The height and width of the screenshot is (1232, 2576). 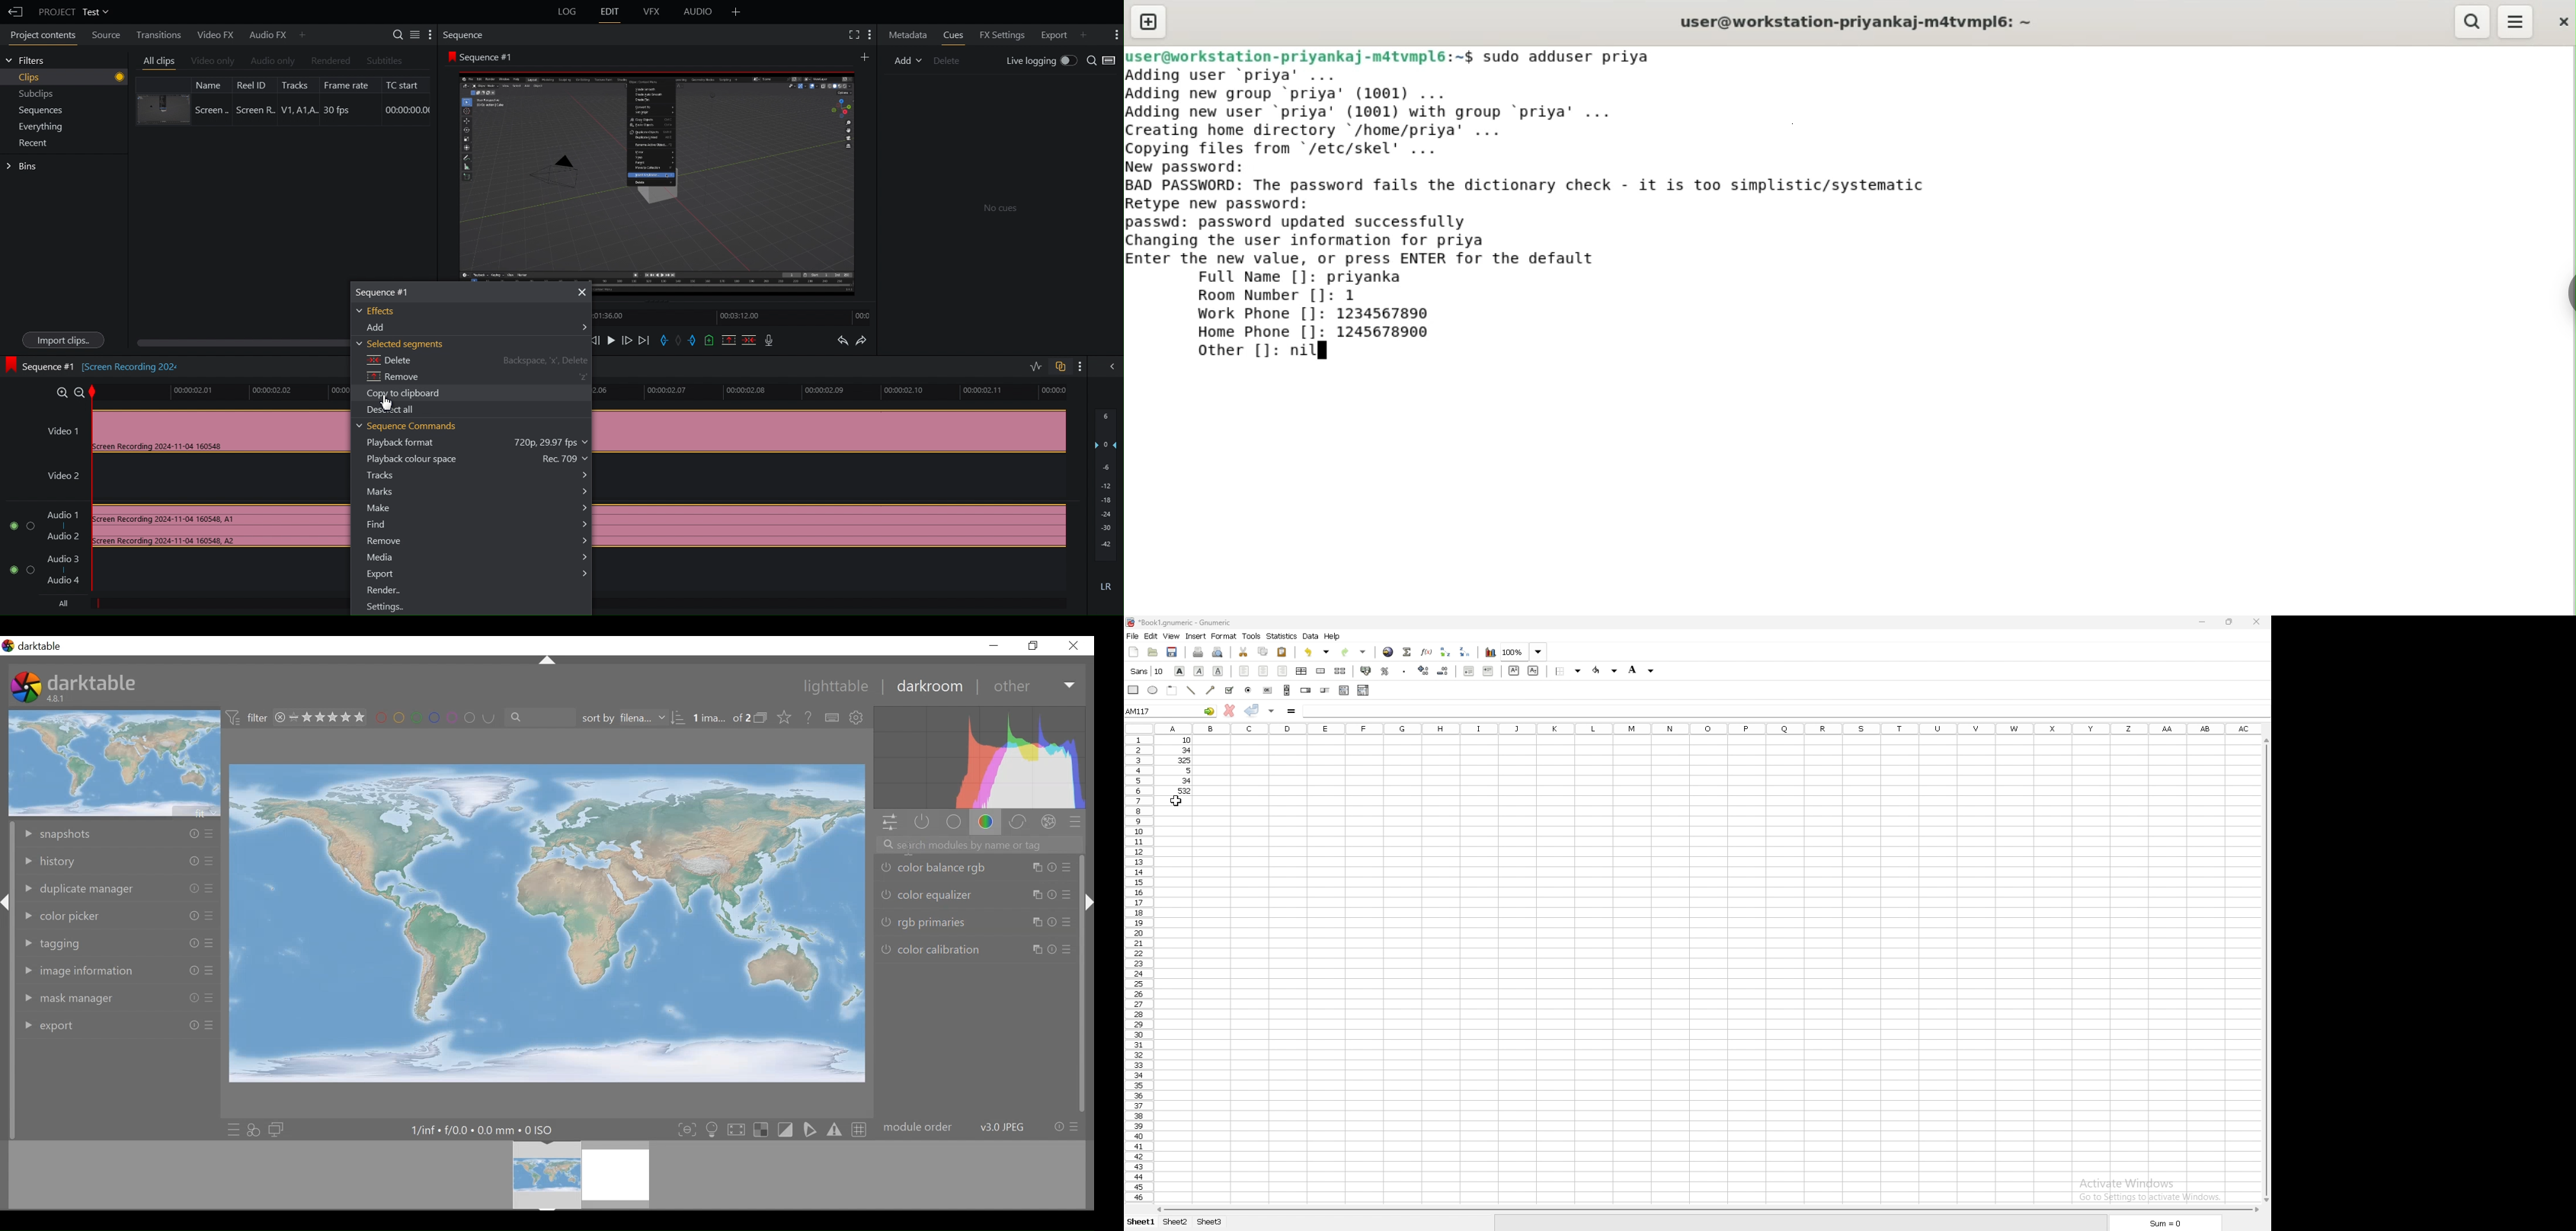 I want to click on module order, so click(x=958, y=1126).